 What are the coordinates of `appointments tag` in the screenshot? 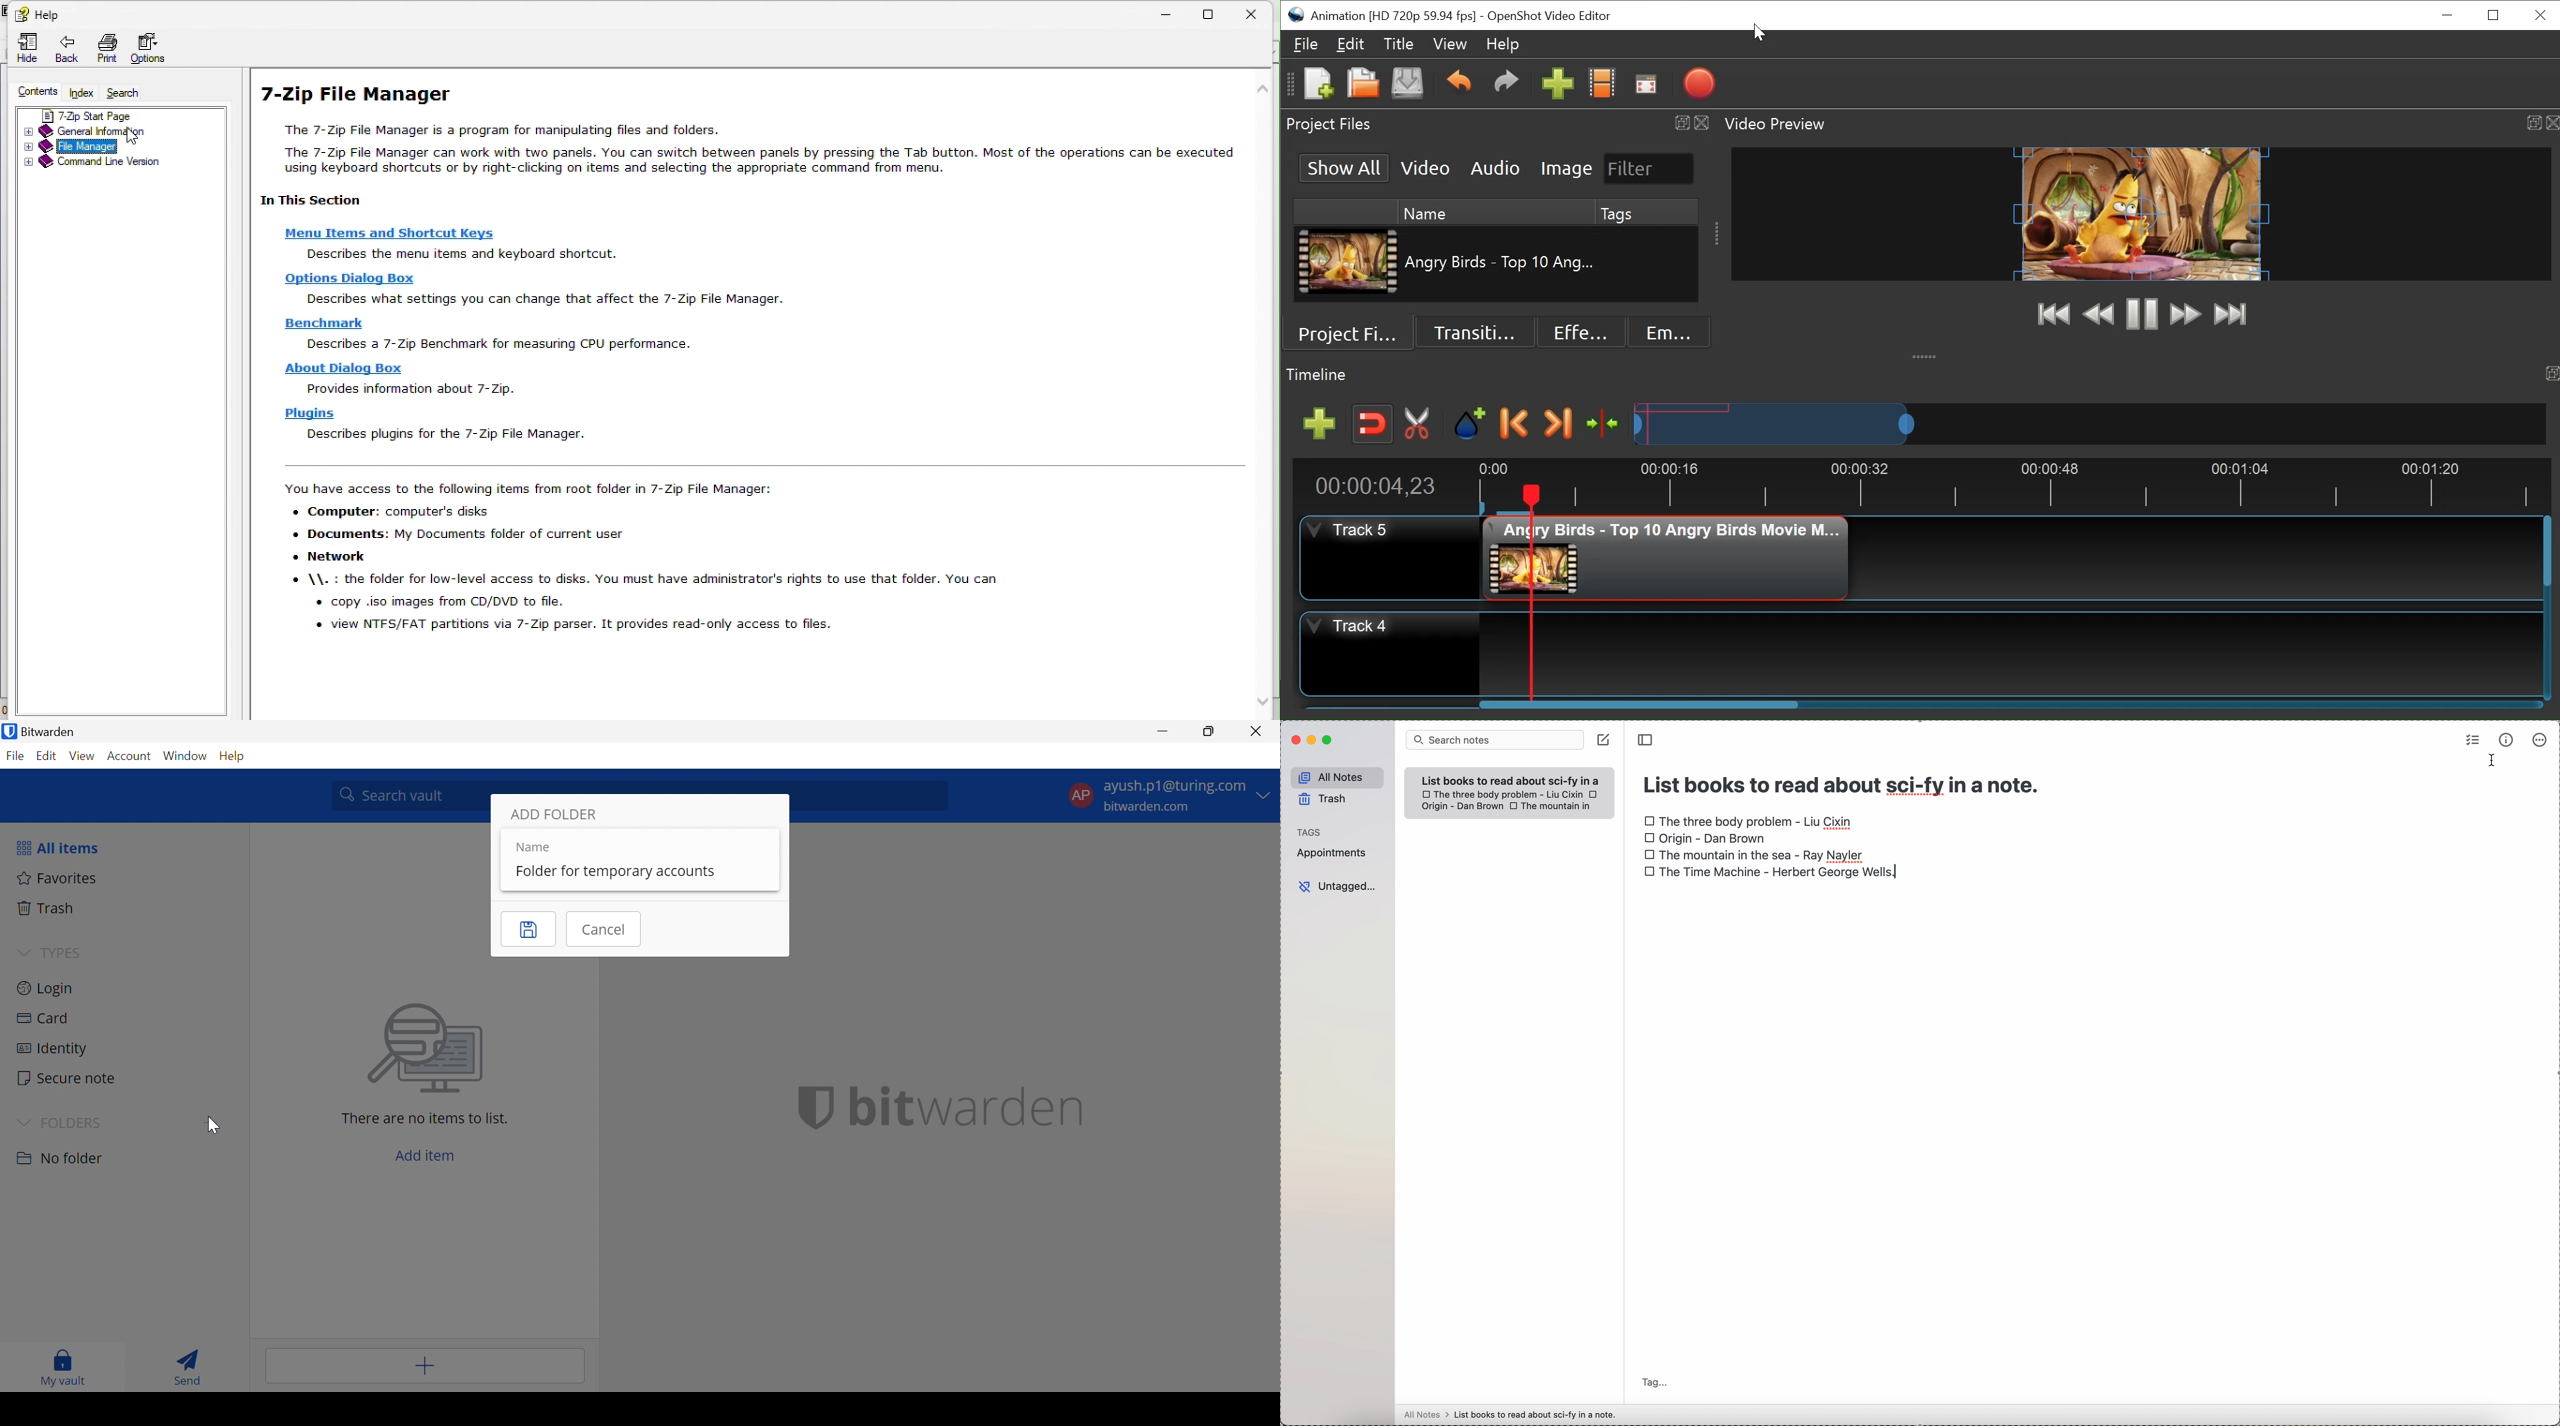 It's located at (1332, 854).